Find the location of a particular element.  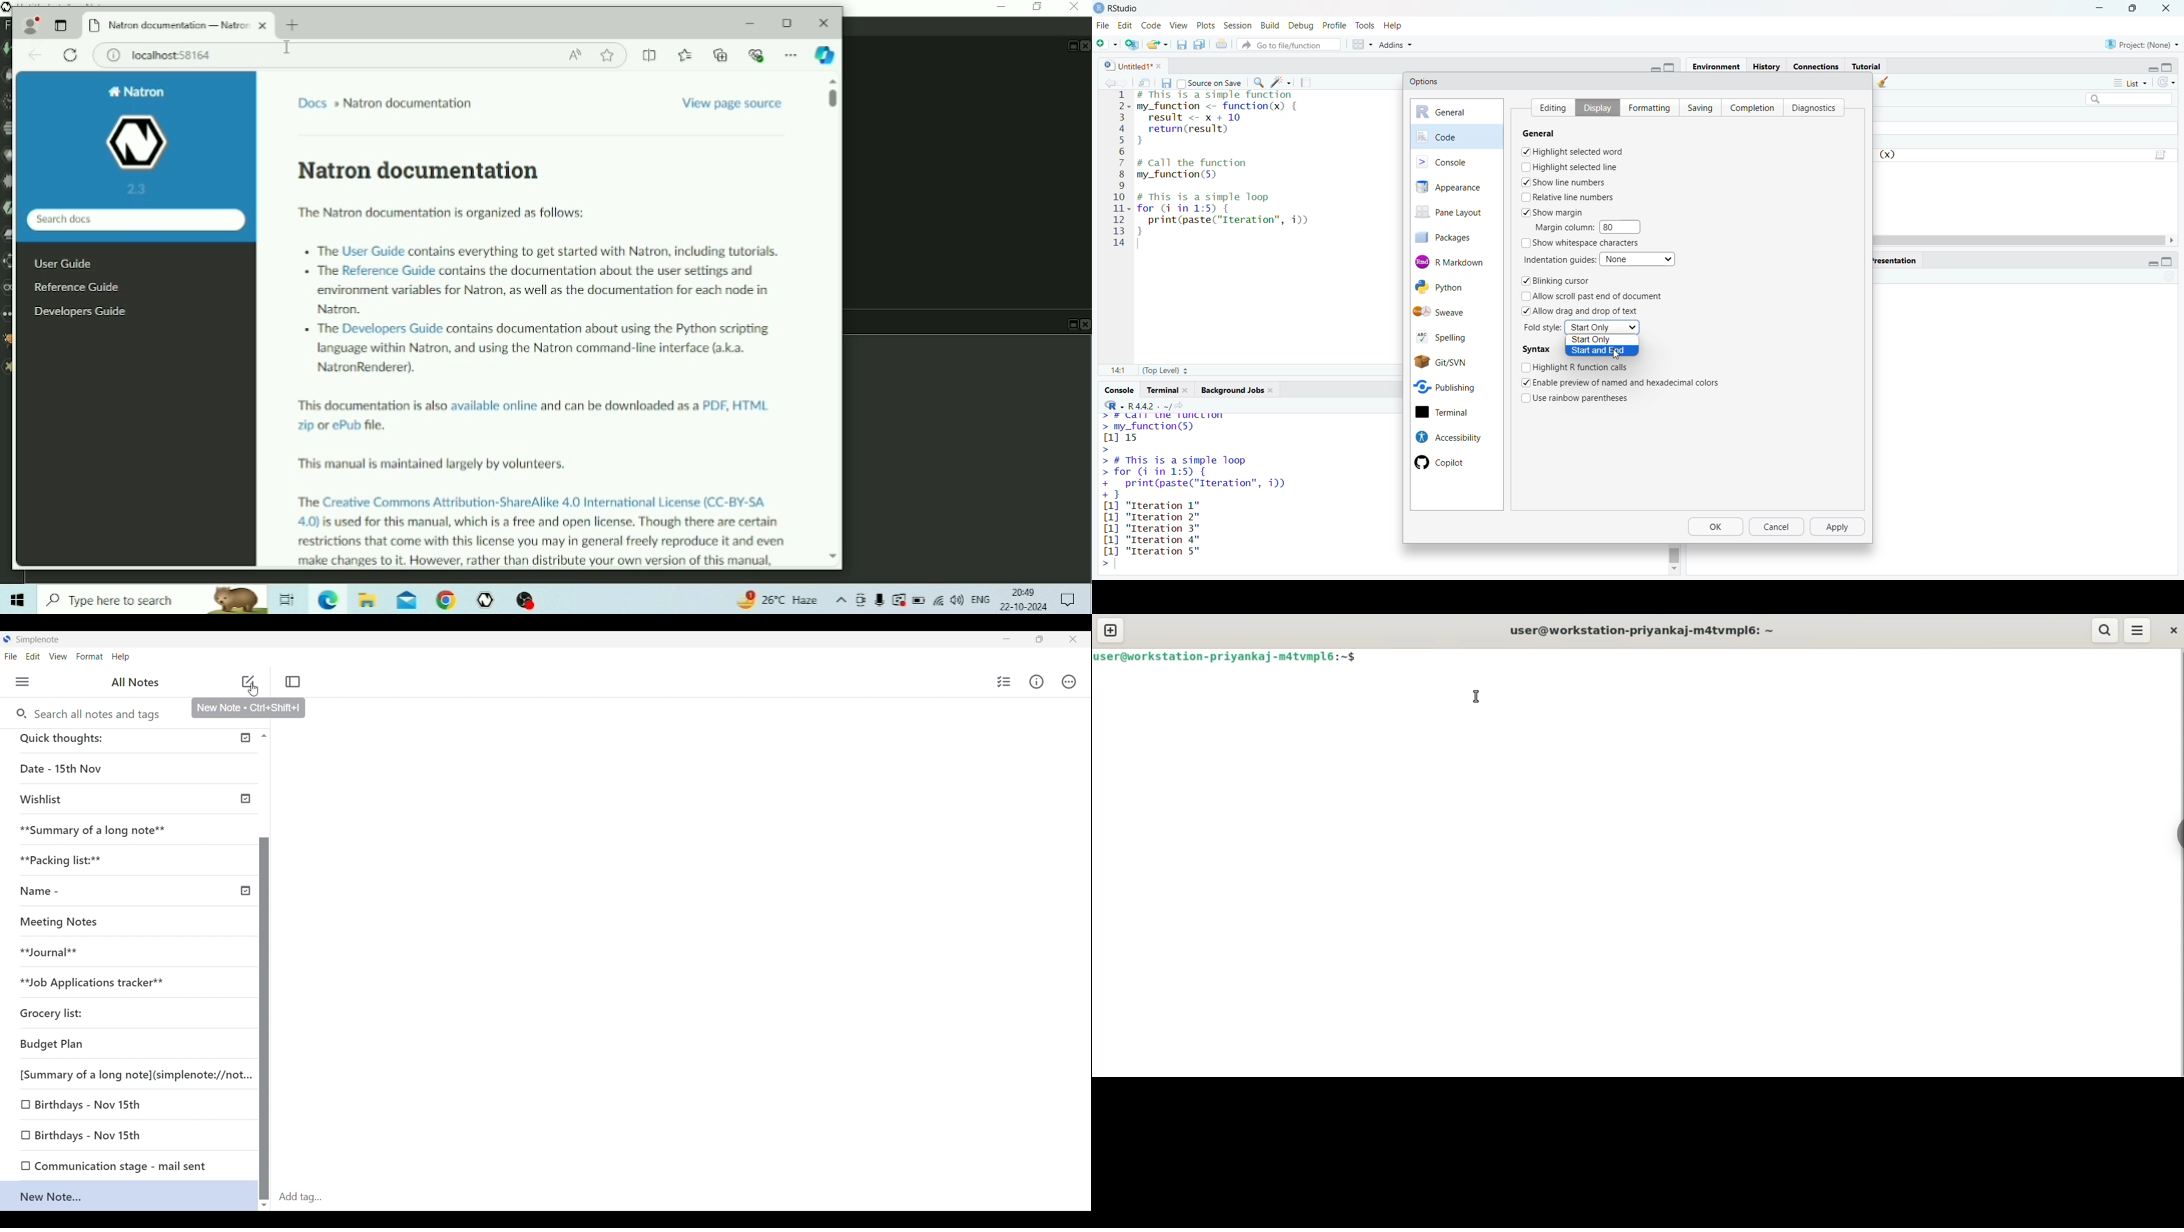

R Markdown is located at coordinates (1457, 260).